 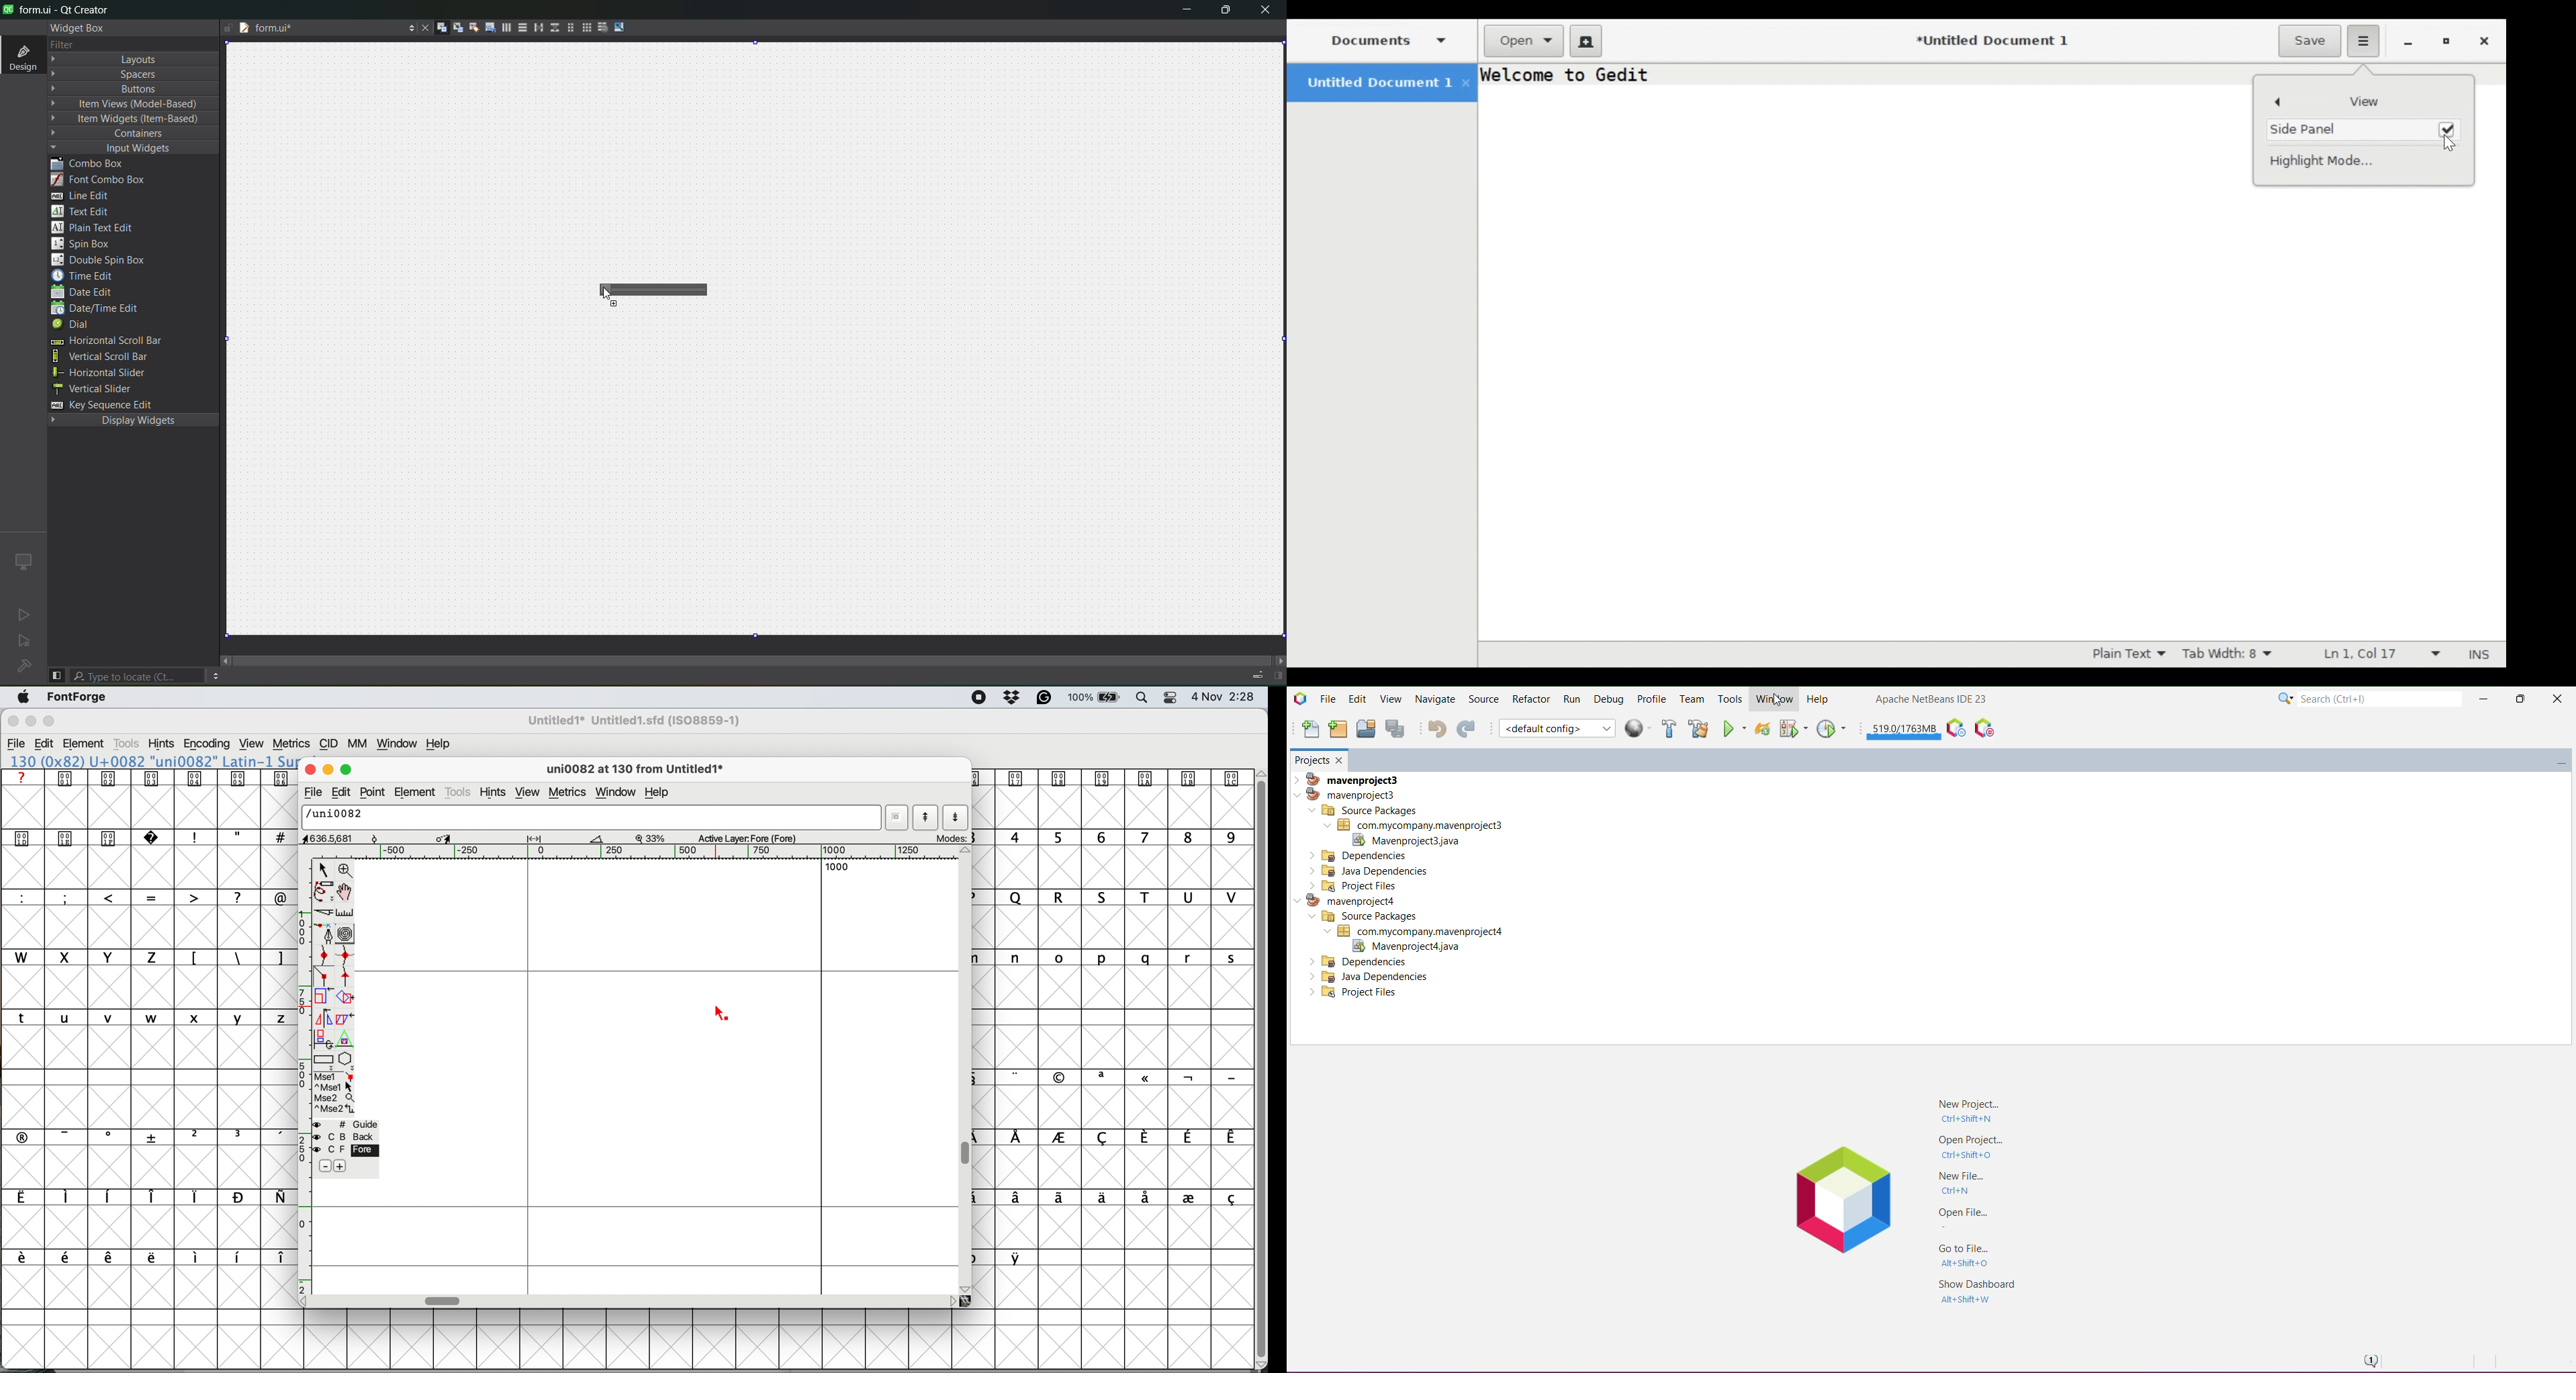 What do you see at coordinates (60, 44) in the screenshot?
I see `filter` at bounding box center [60, 44].